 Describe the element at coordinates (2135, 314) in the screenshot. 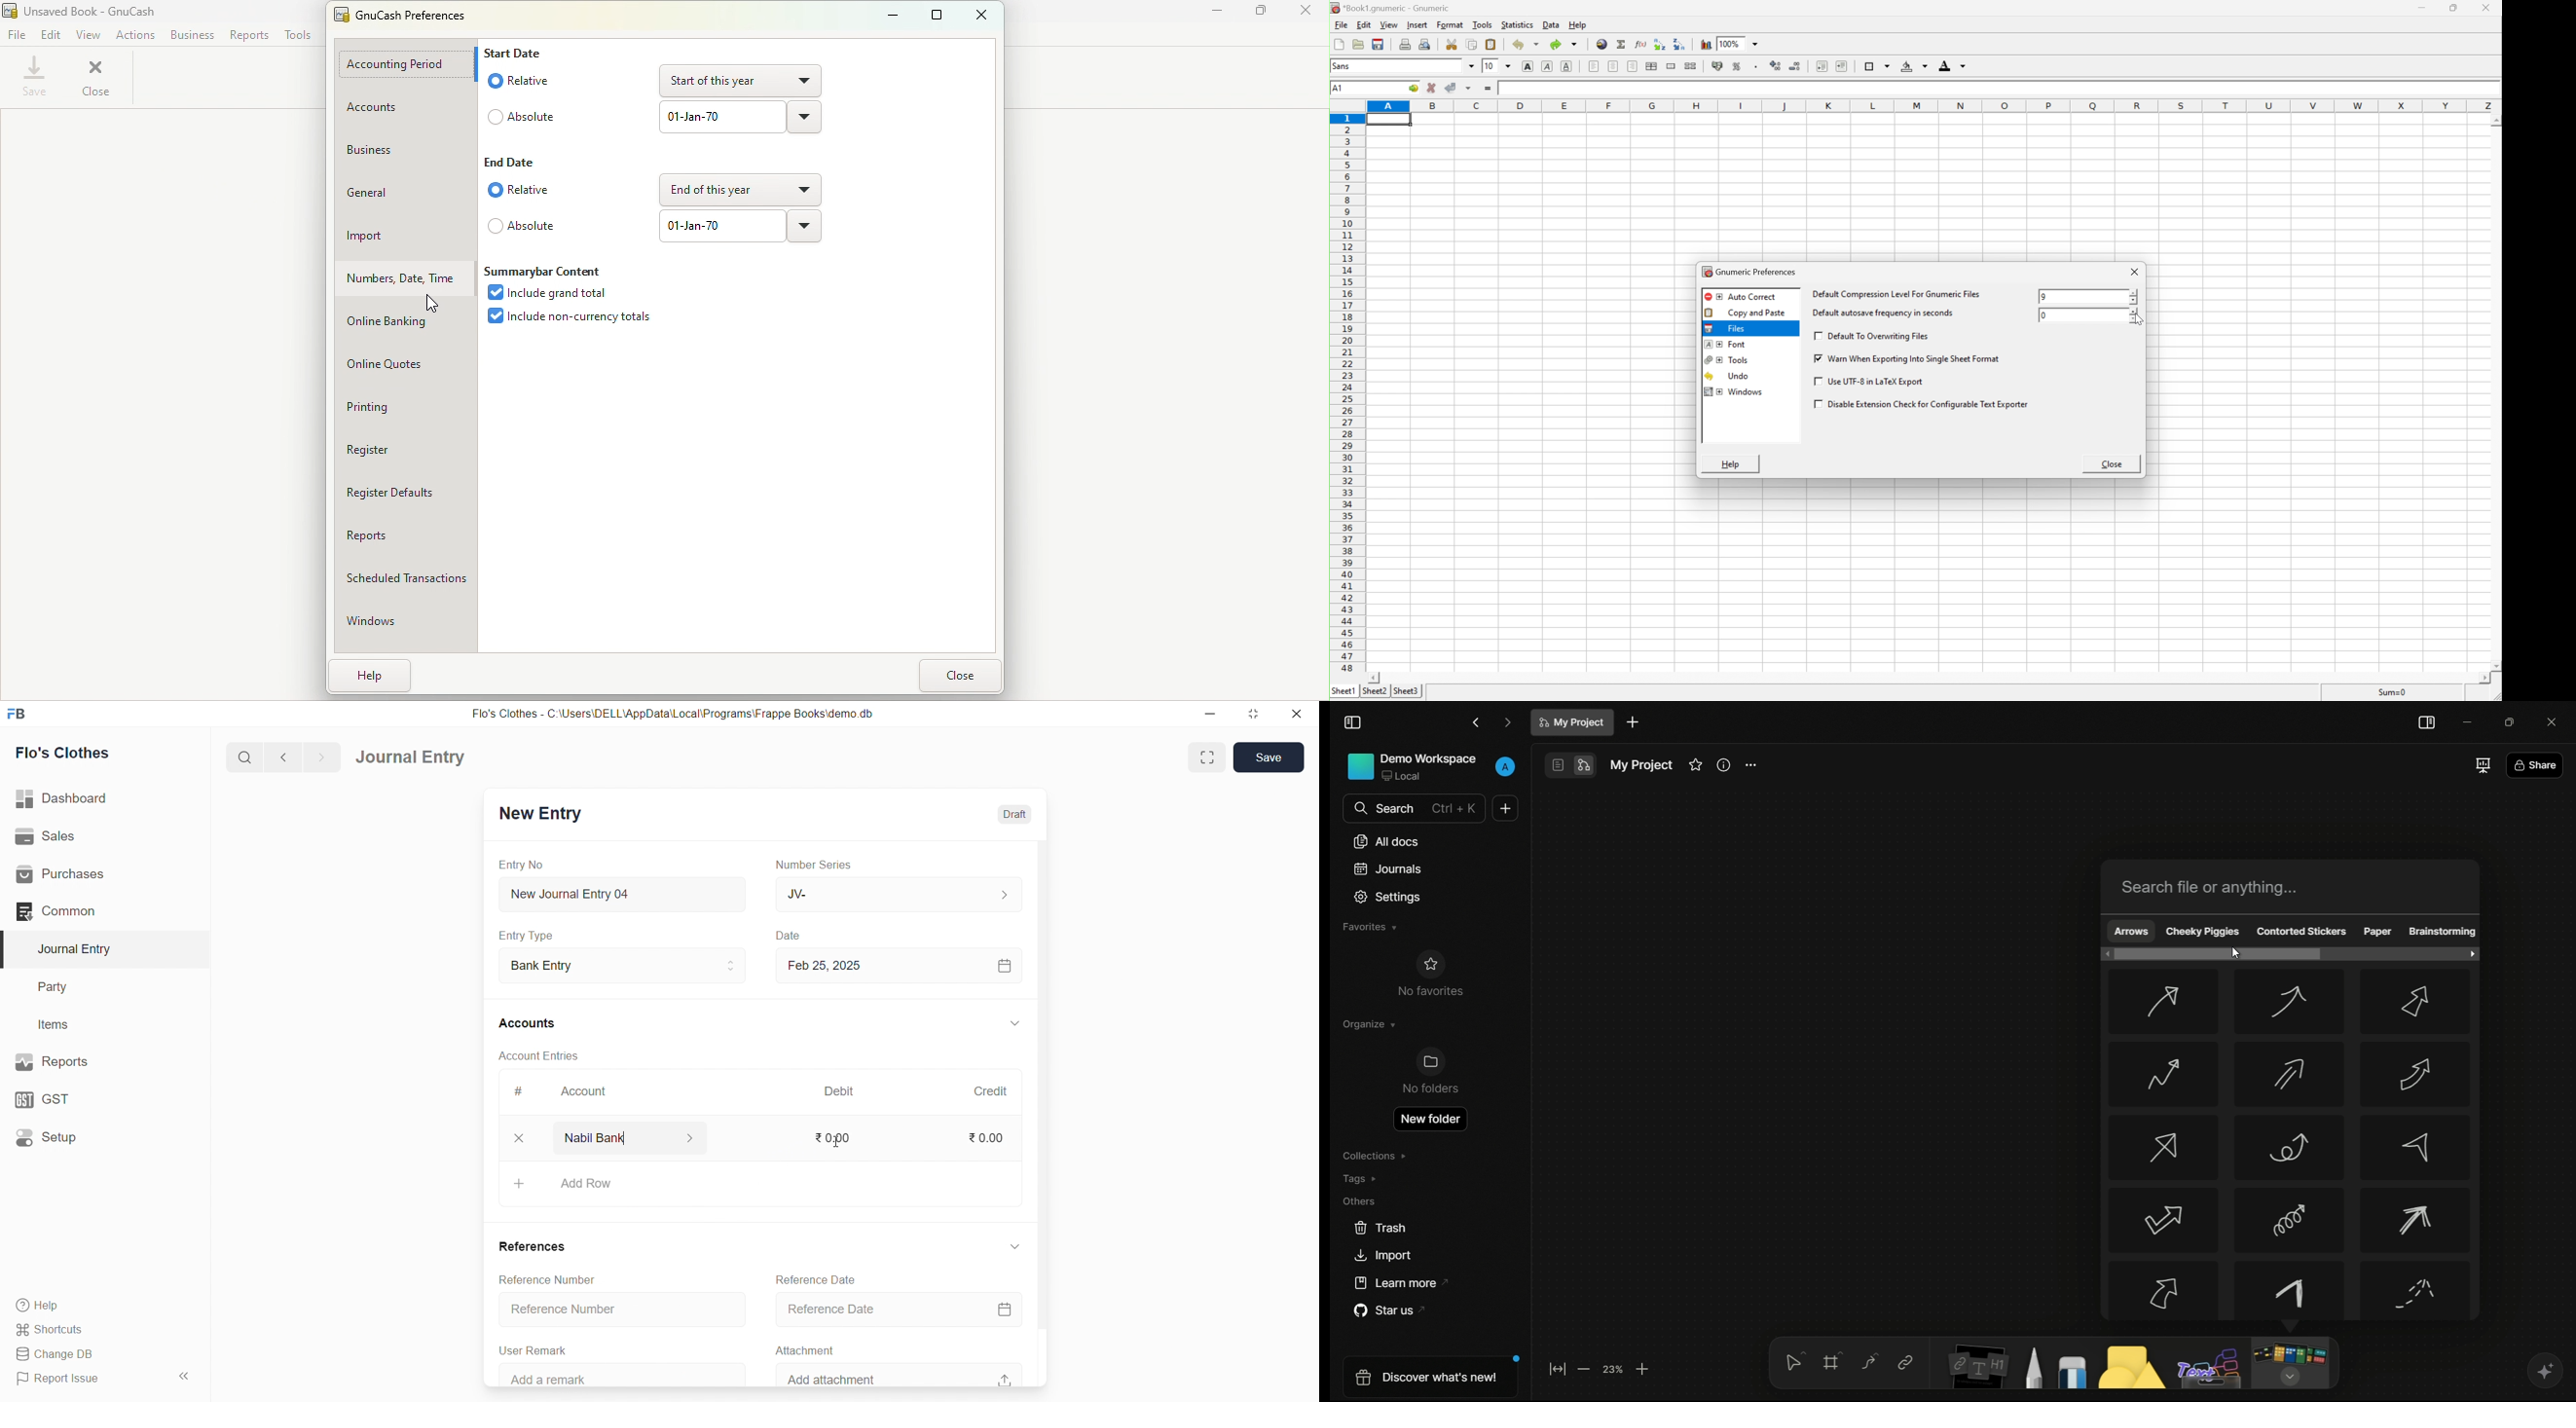

I see `slider` at that location.